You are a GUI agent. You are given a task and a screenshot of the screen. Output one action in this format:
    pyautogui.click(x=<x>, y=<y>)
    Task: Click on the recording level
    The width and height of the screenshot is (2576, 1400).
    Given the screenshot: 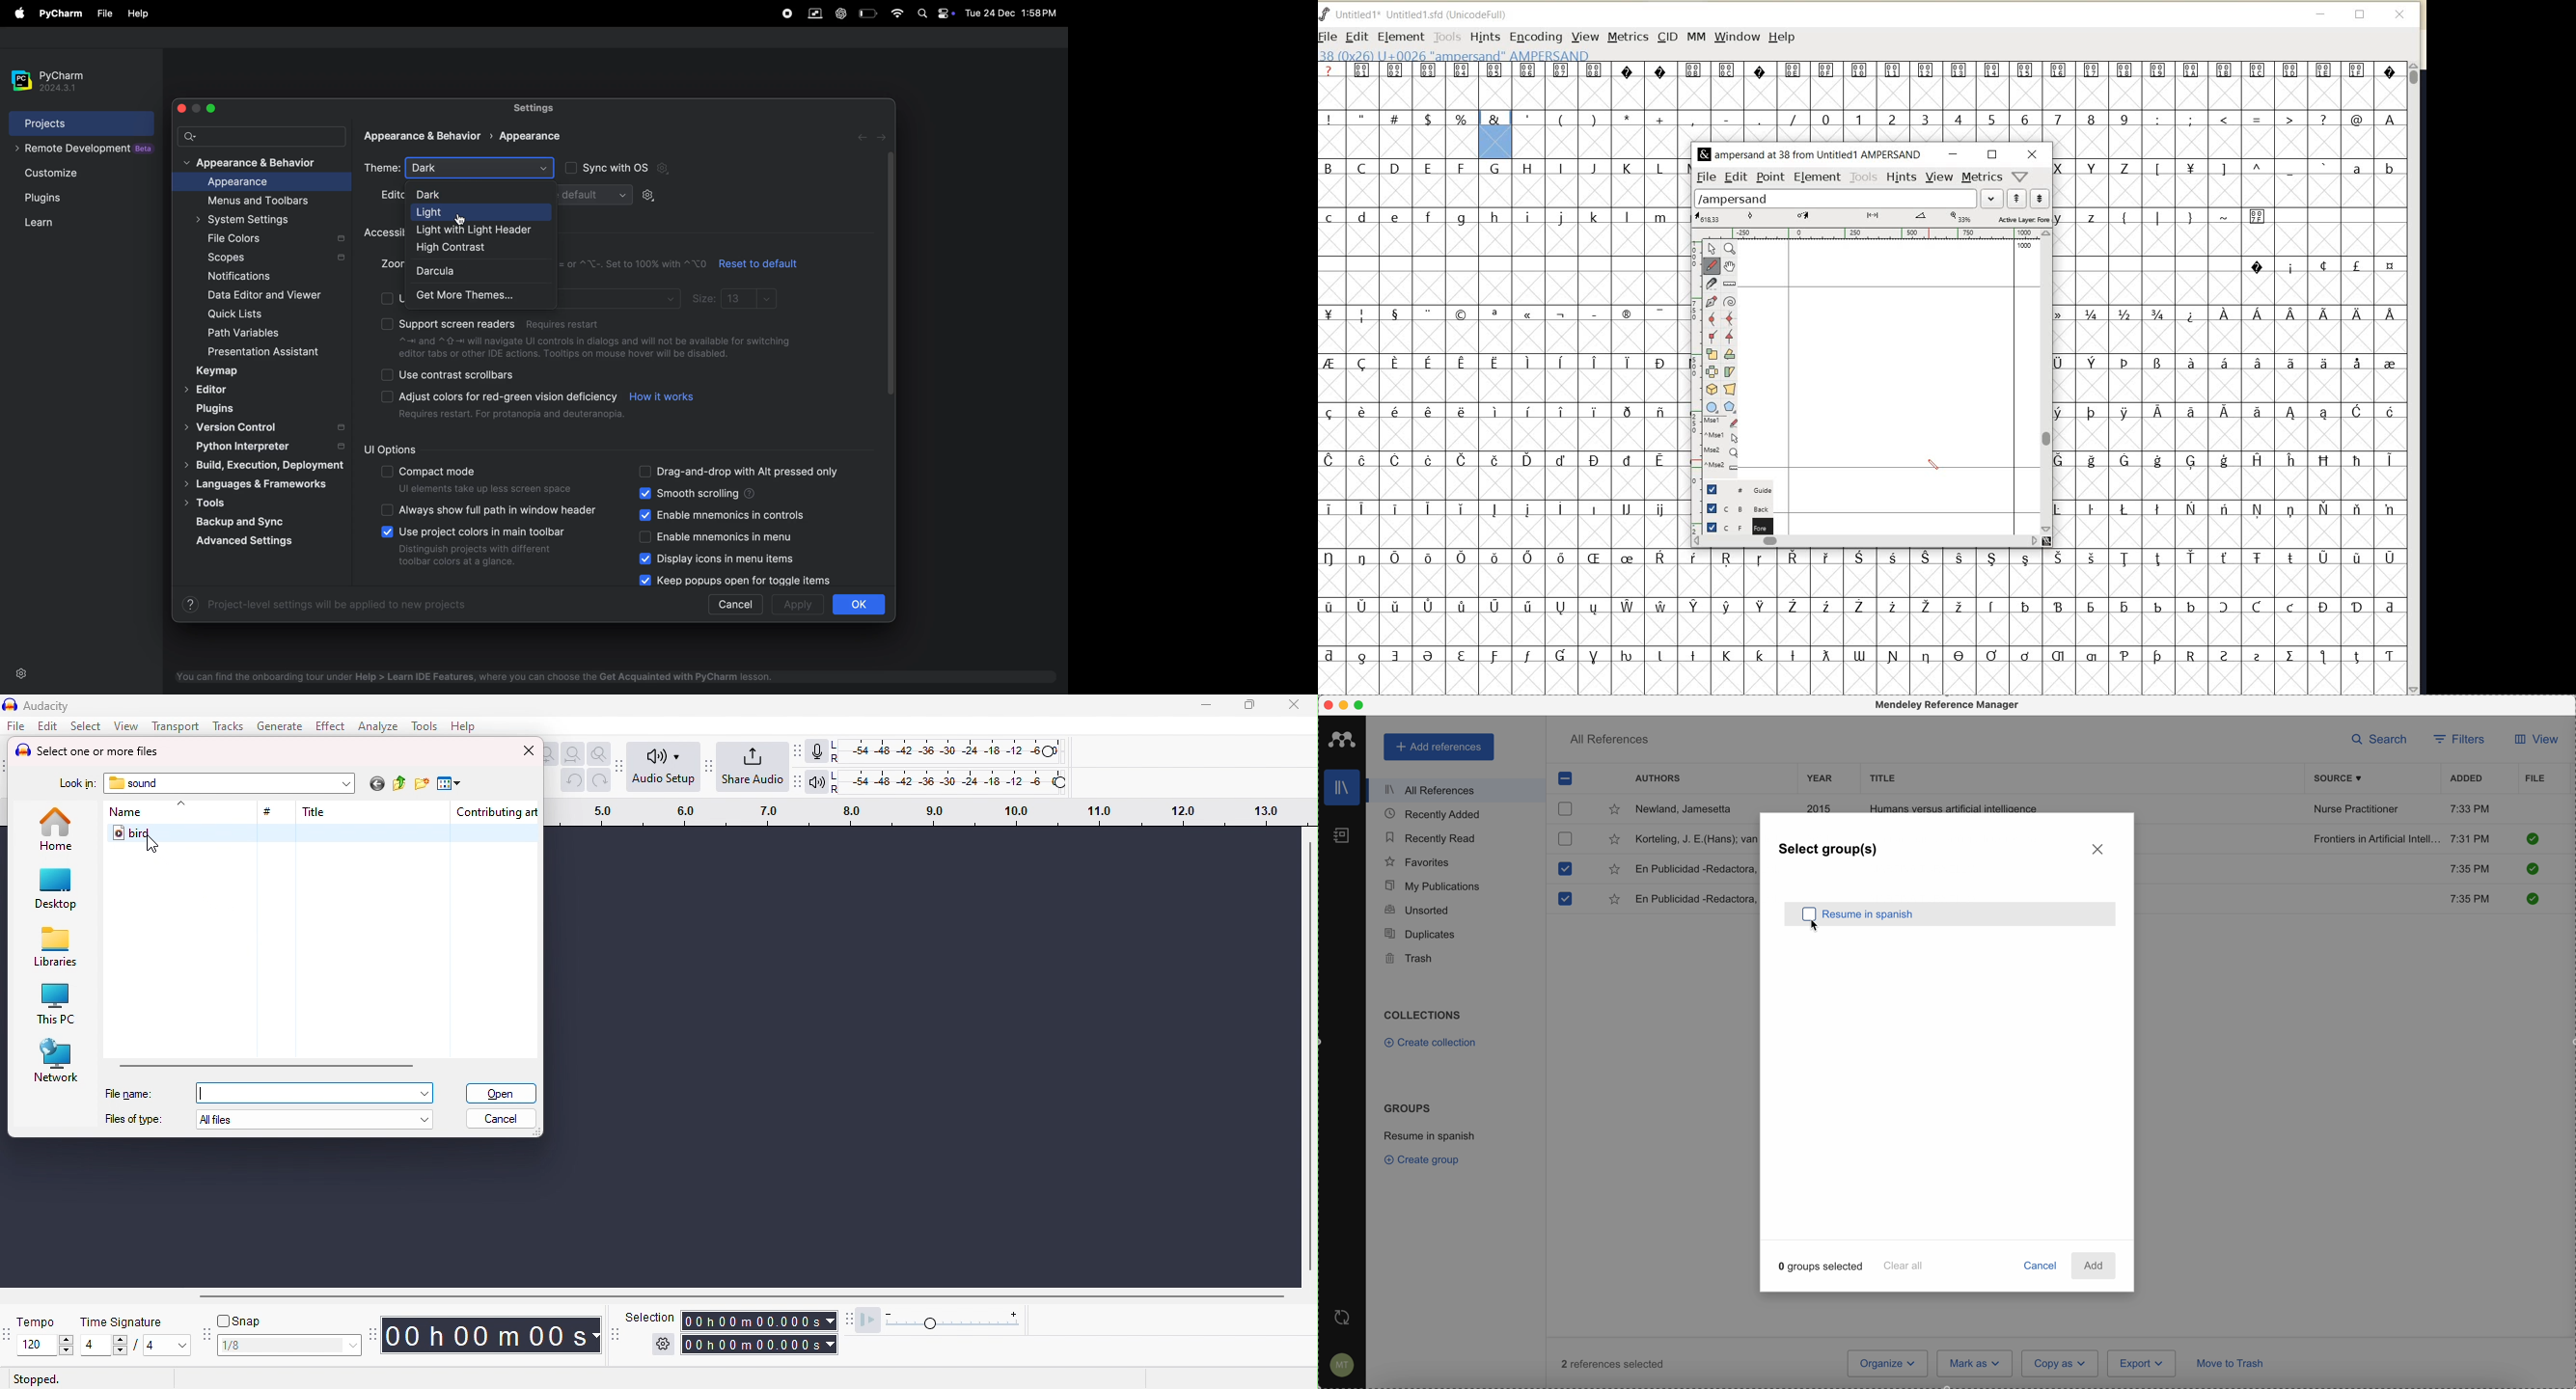 What is the action you would take?
    pyautogui.click(x=946, y=750)
    